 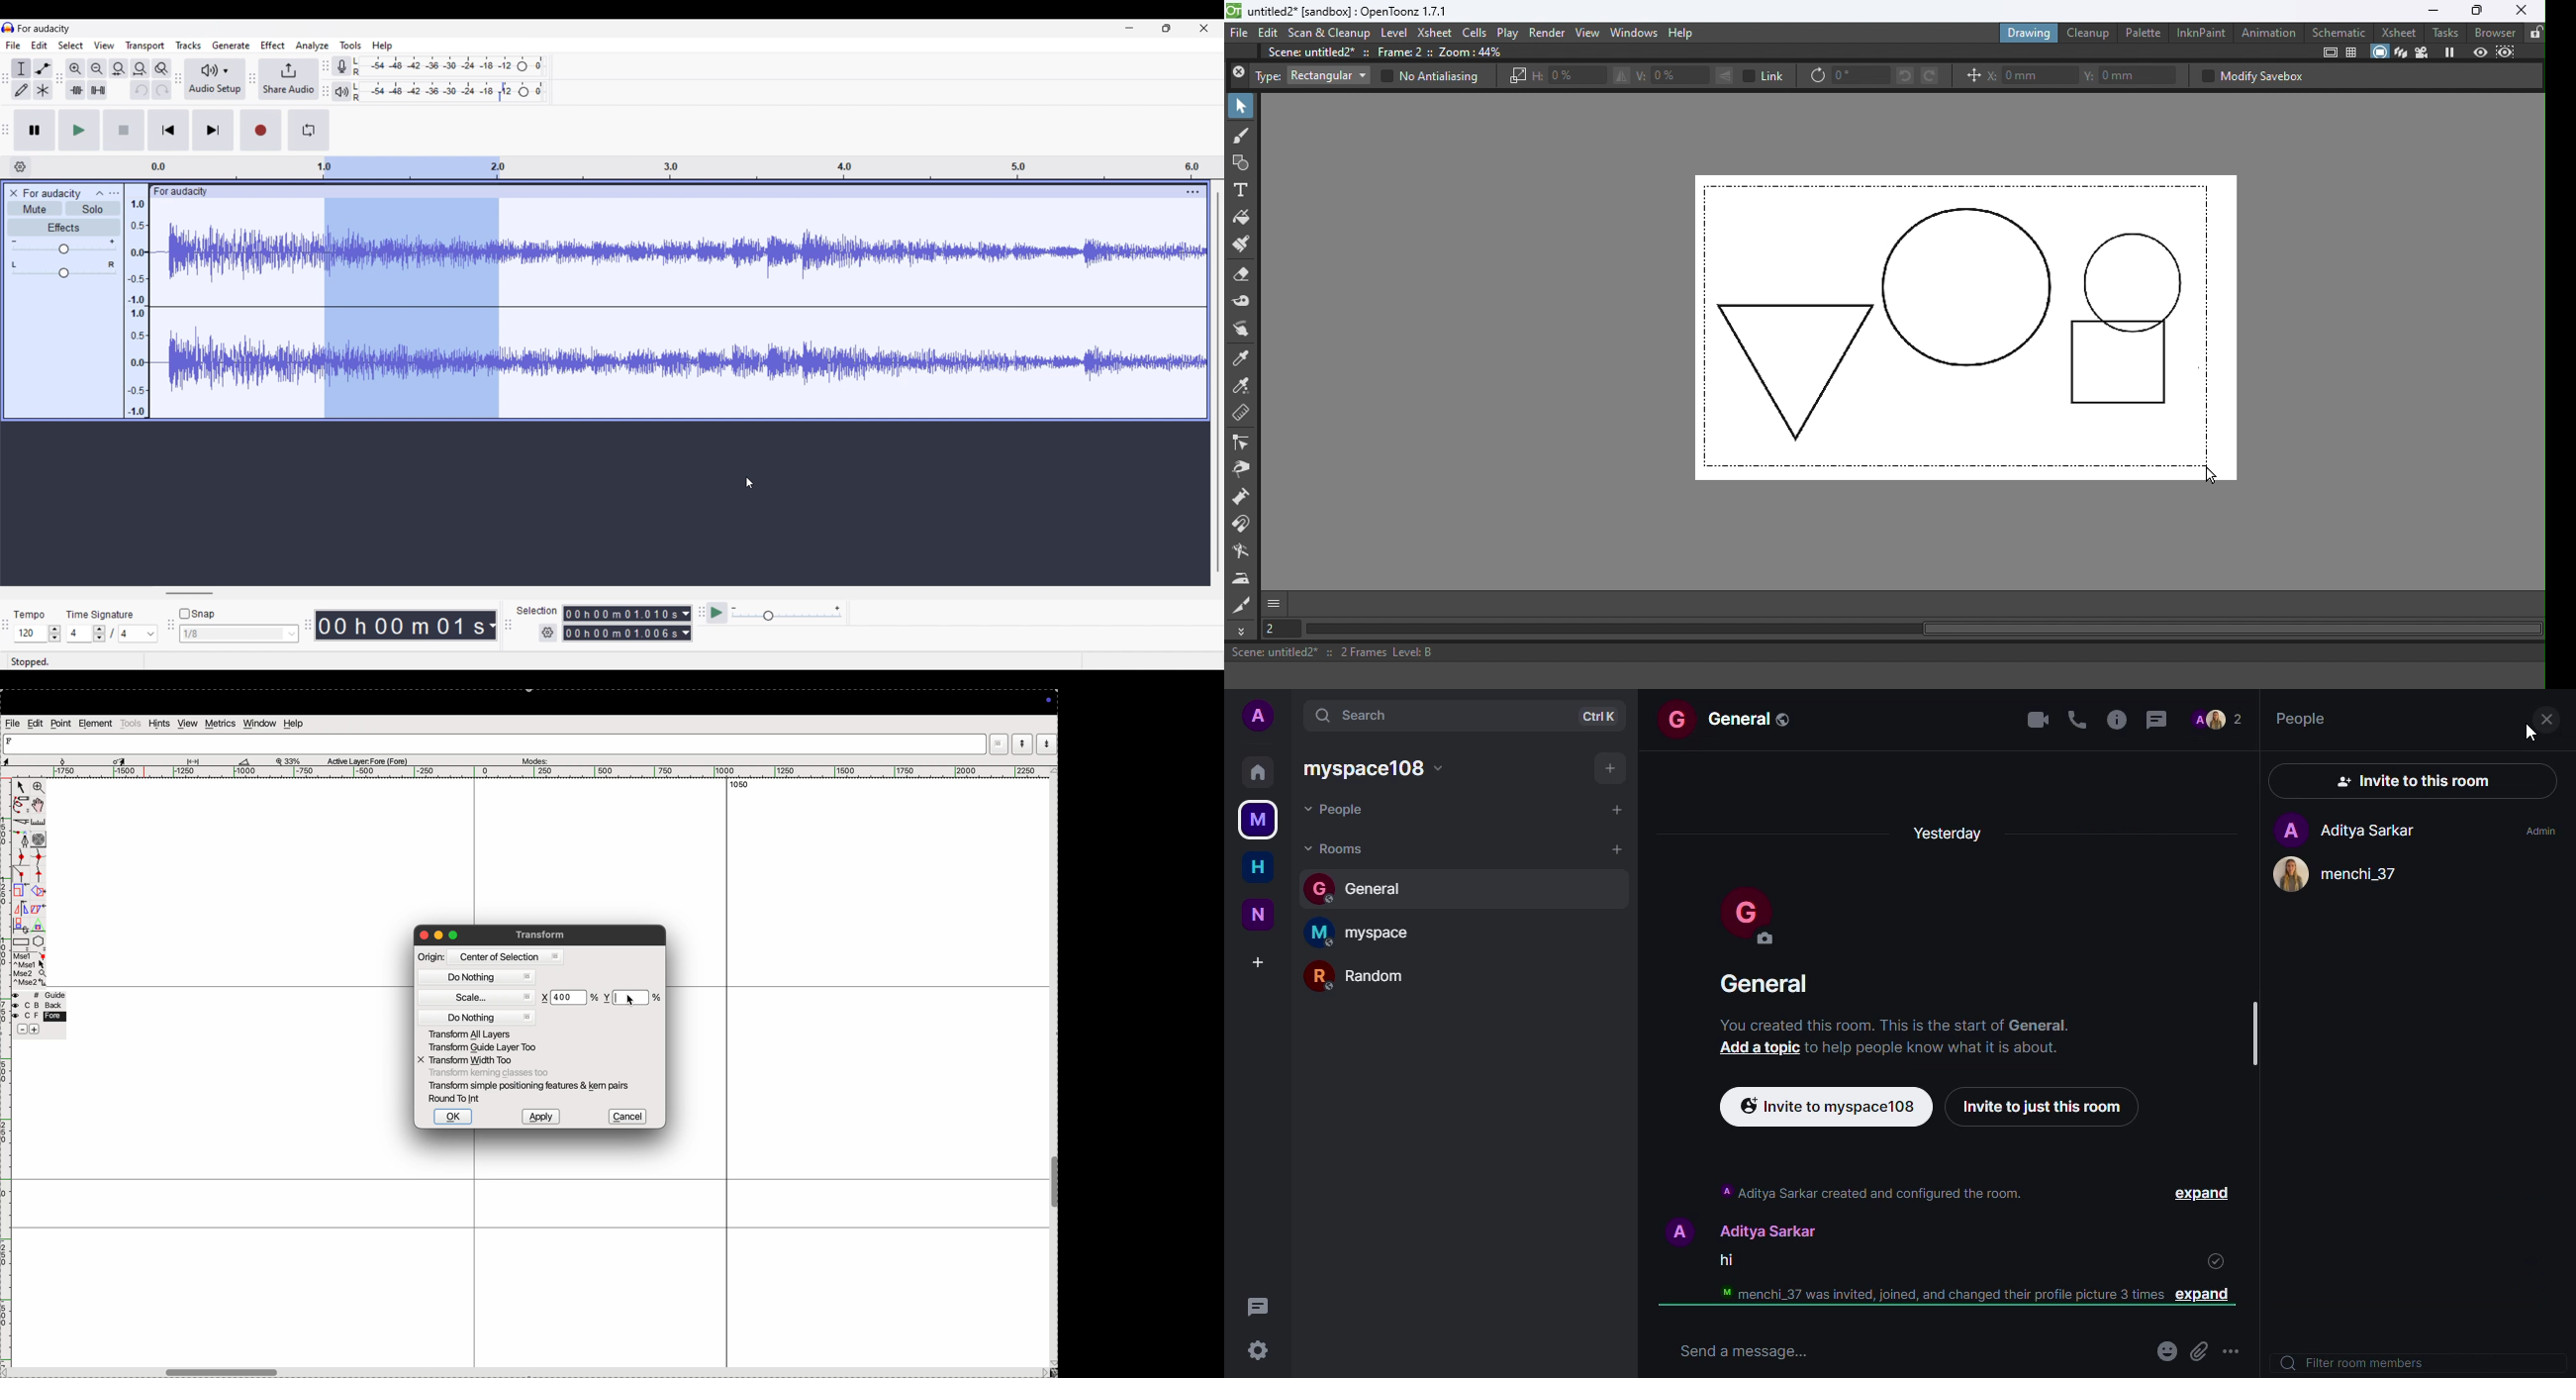 I want to click on to help people know what it is about., so click(x=1945, y=1050).